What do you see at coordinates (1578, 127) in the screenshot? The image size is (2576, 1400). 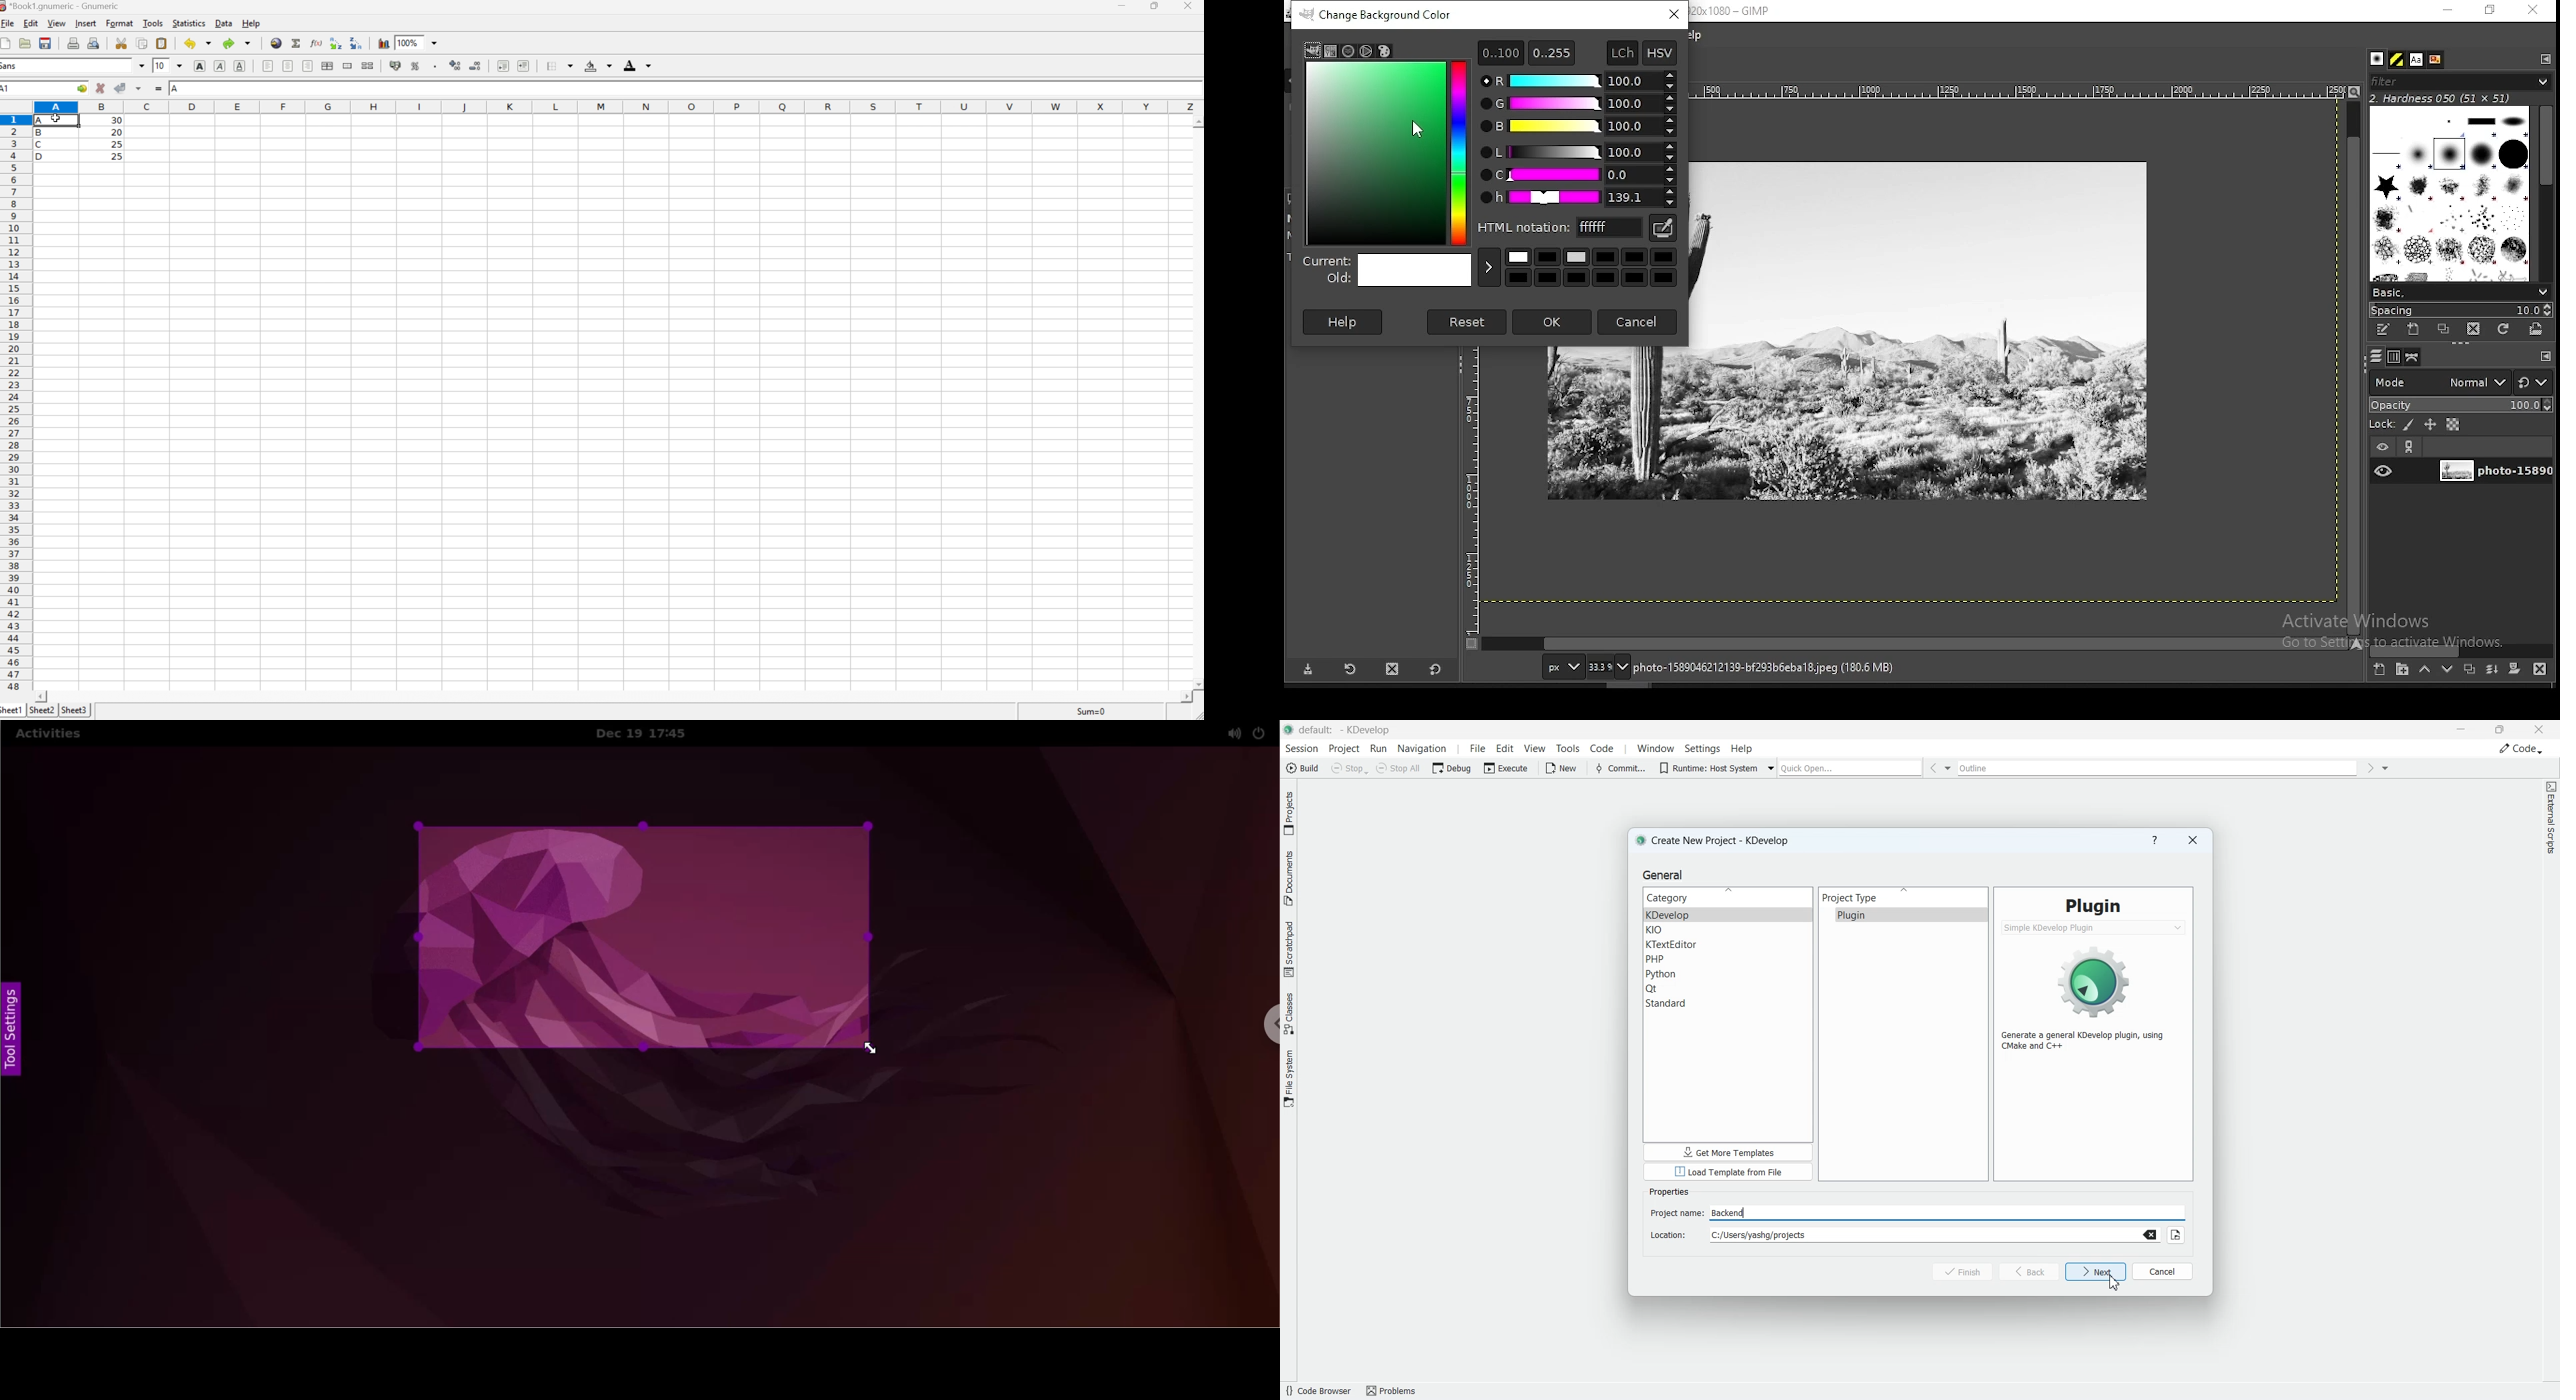 I see `blue` at bounding box center [1578, 127].